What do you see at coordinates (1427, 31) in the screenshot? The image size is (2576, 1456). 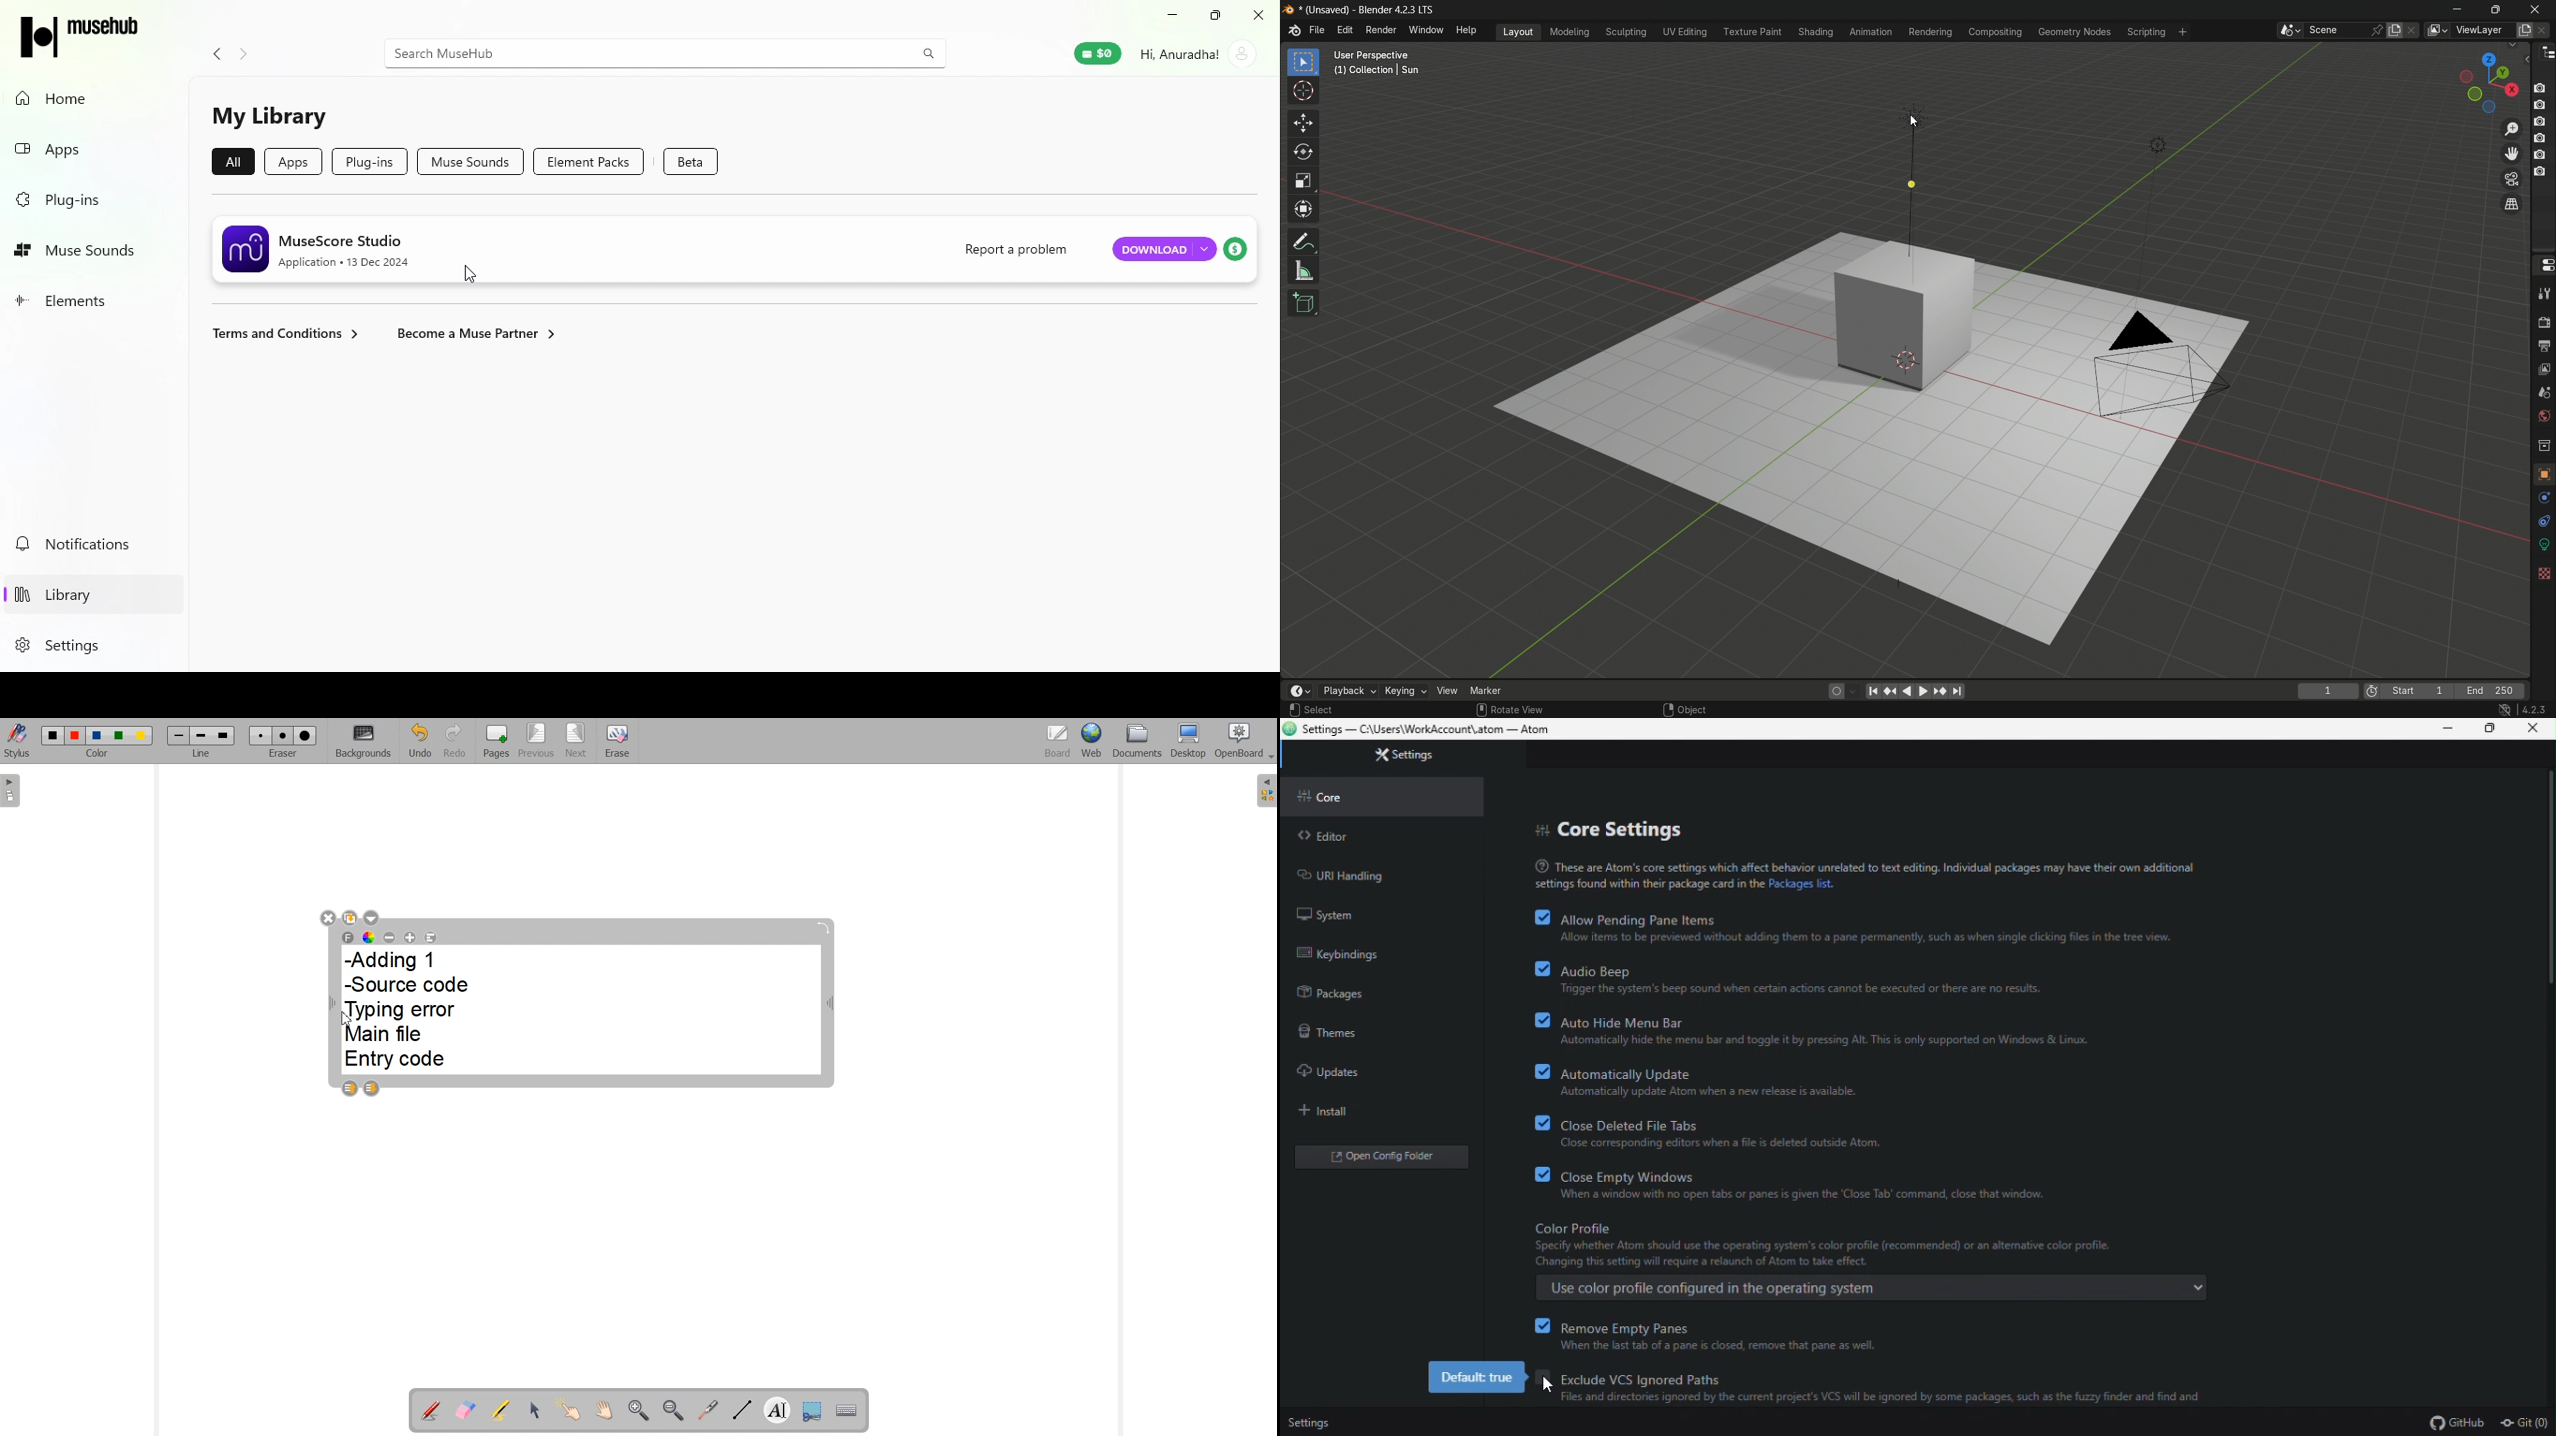 I see `window` at bounding box center [1427, 31].